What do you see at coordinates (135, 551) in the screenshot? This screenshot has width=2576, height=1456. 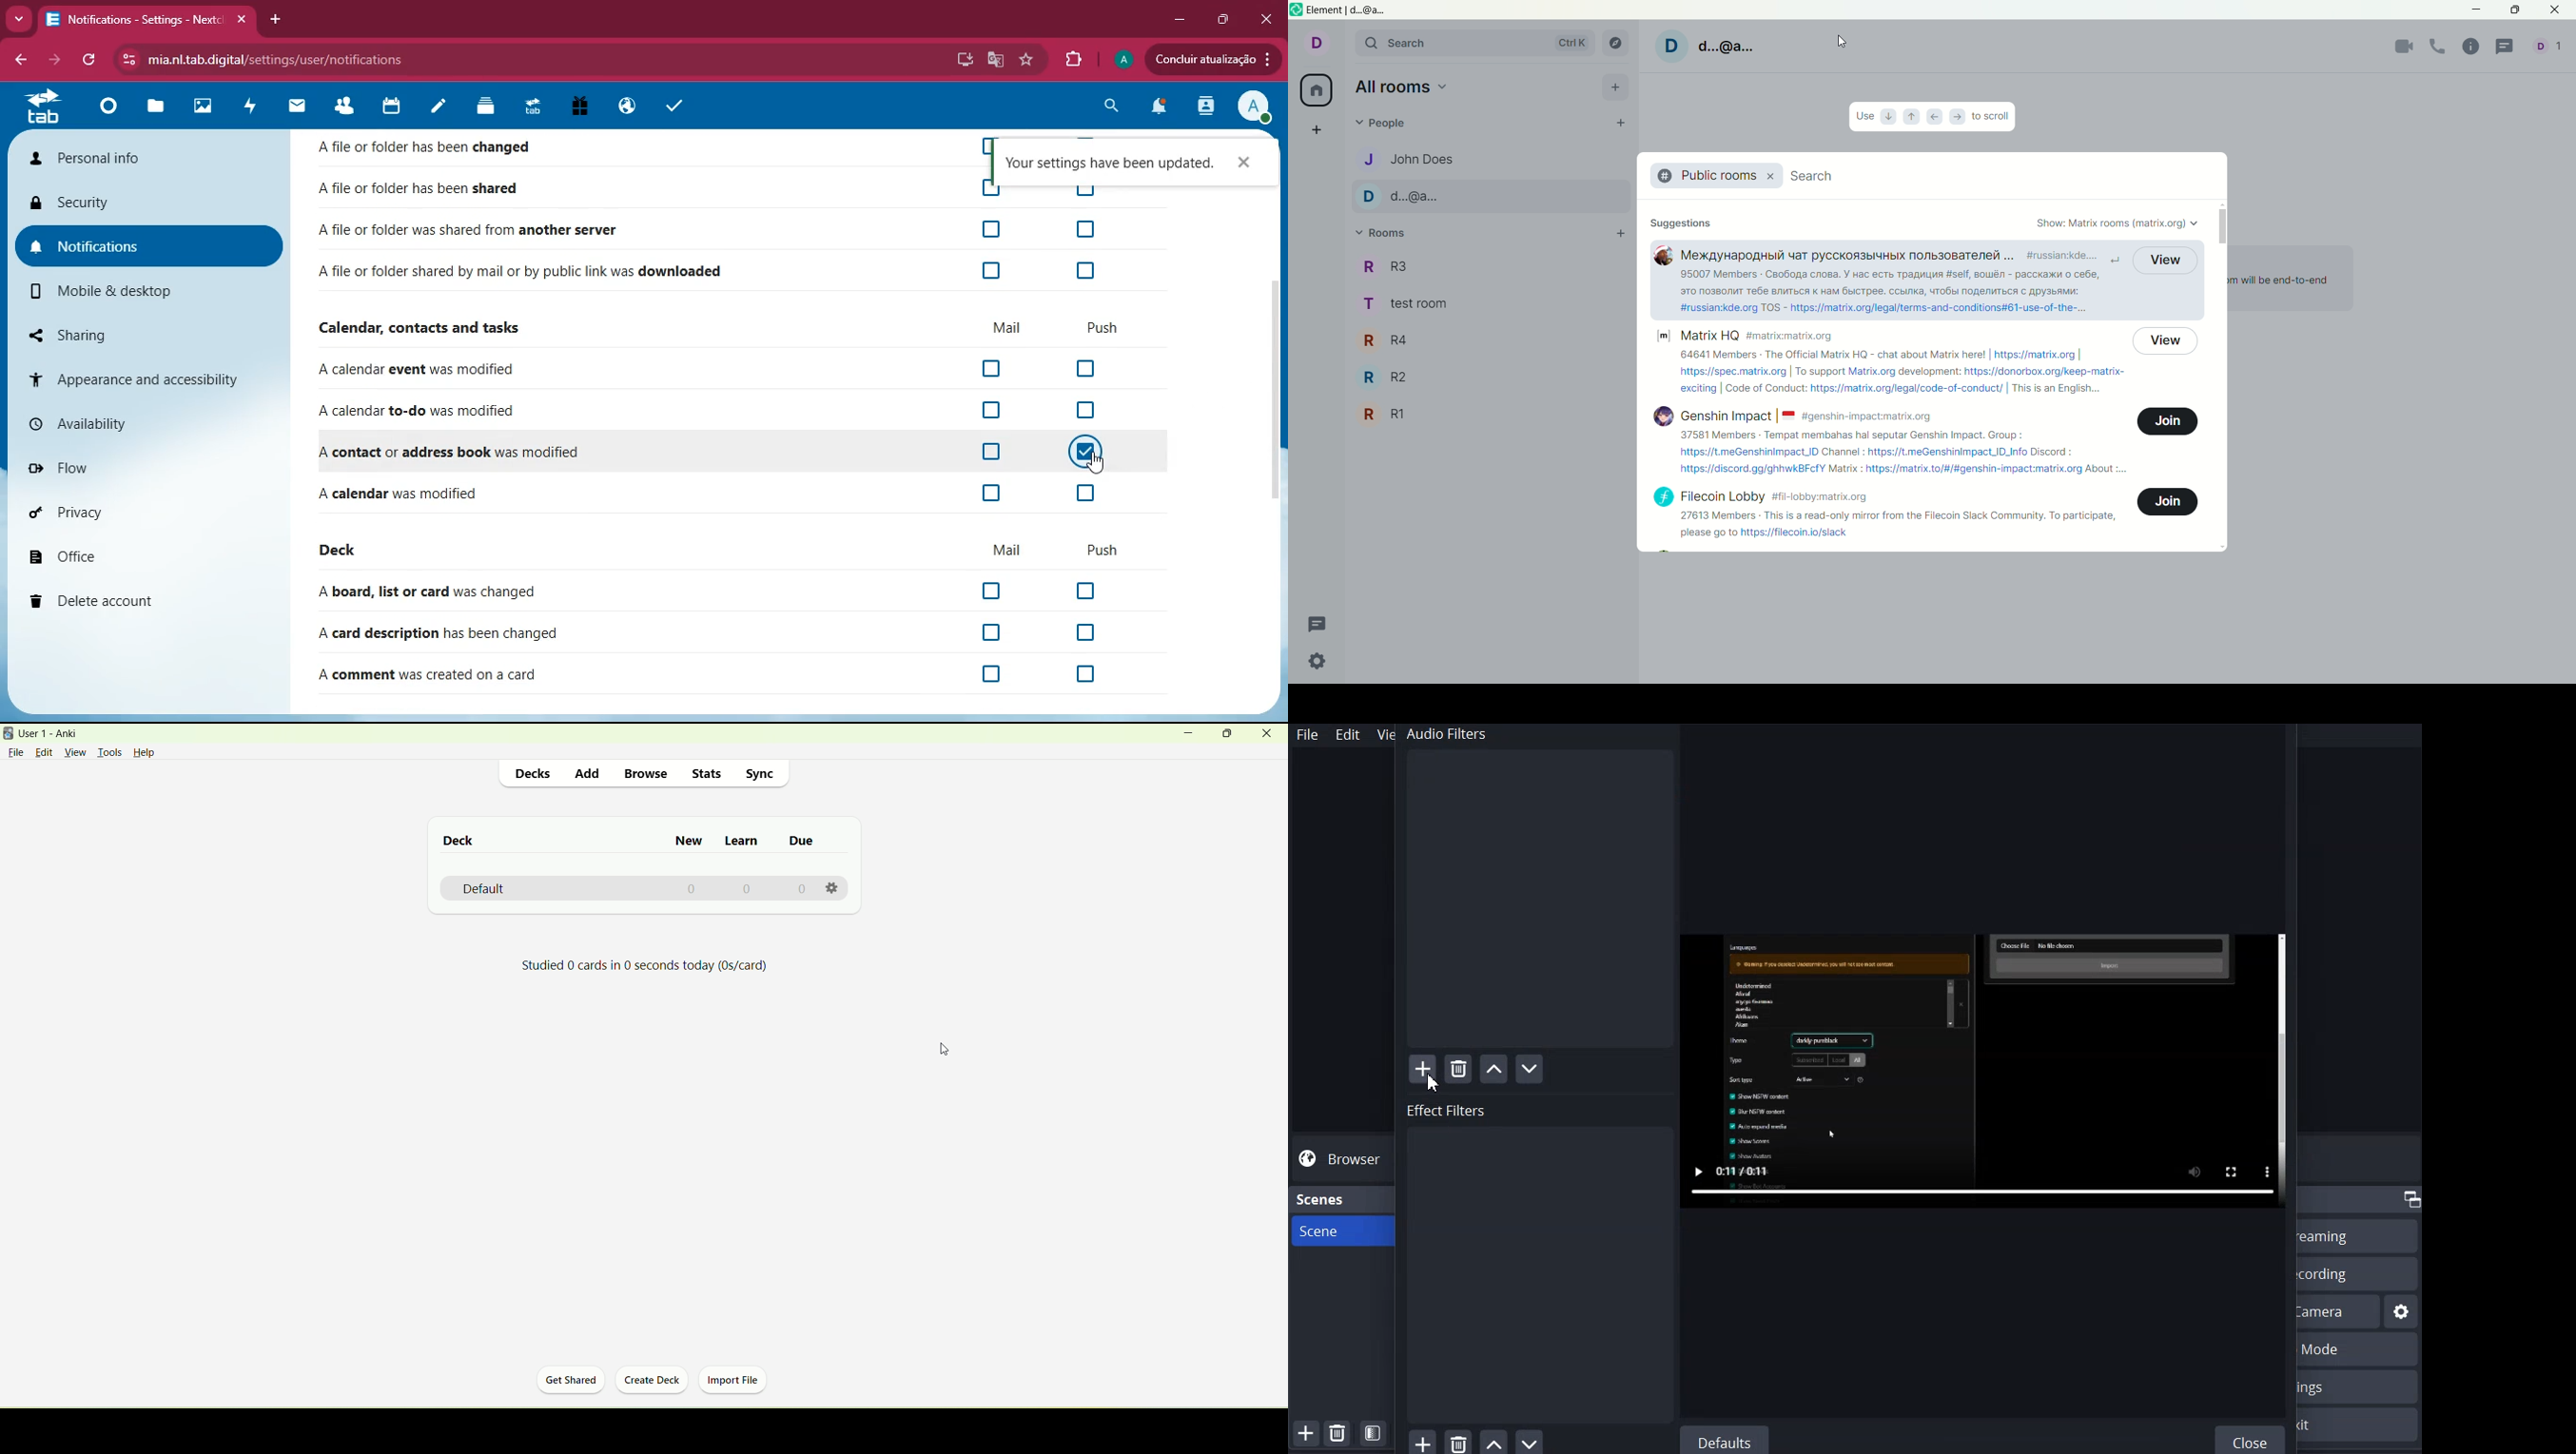 I see `office` at bounding box center [135, 551].